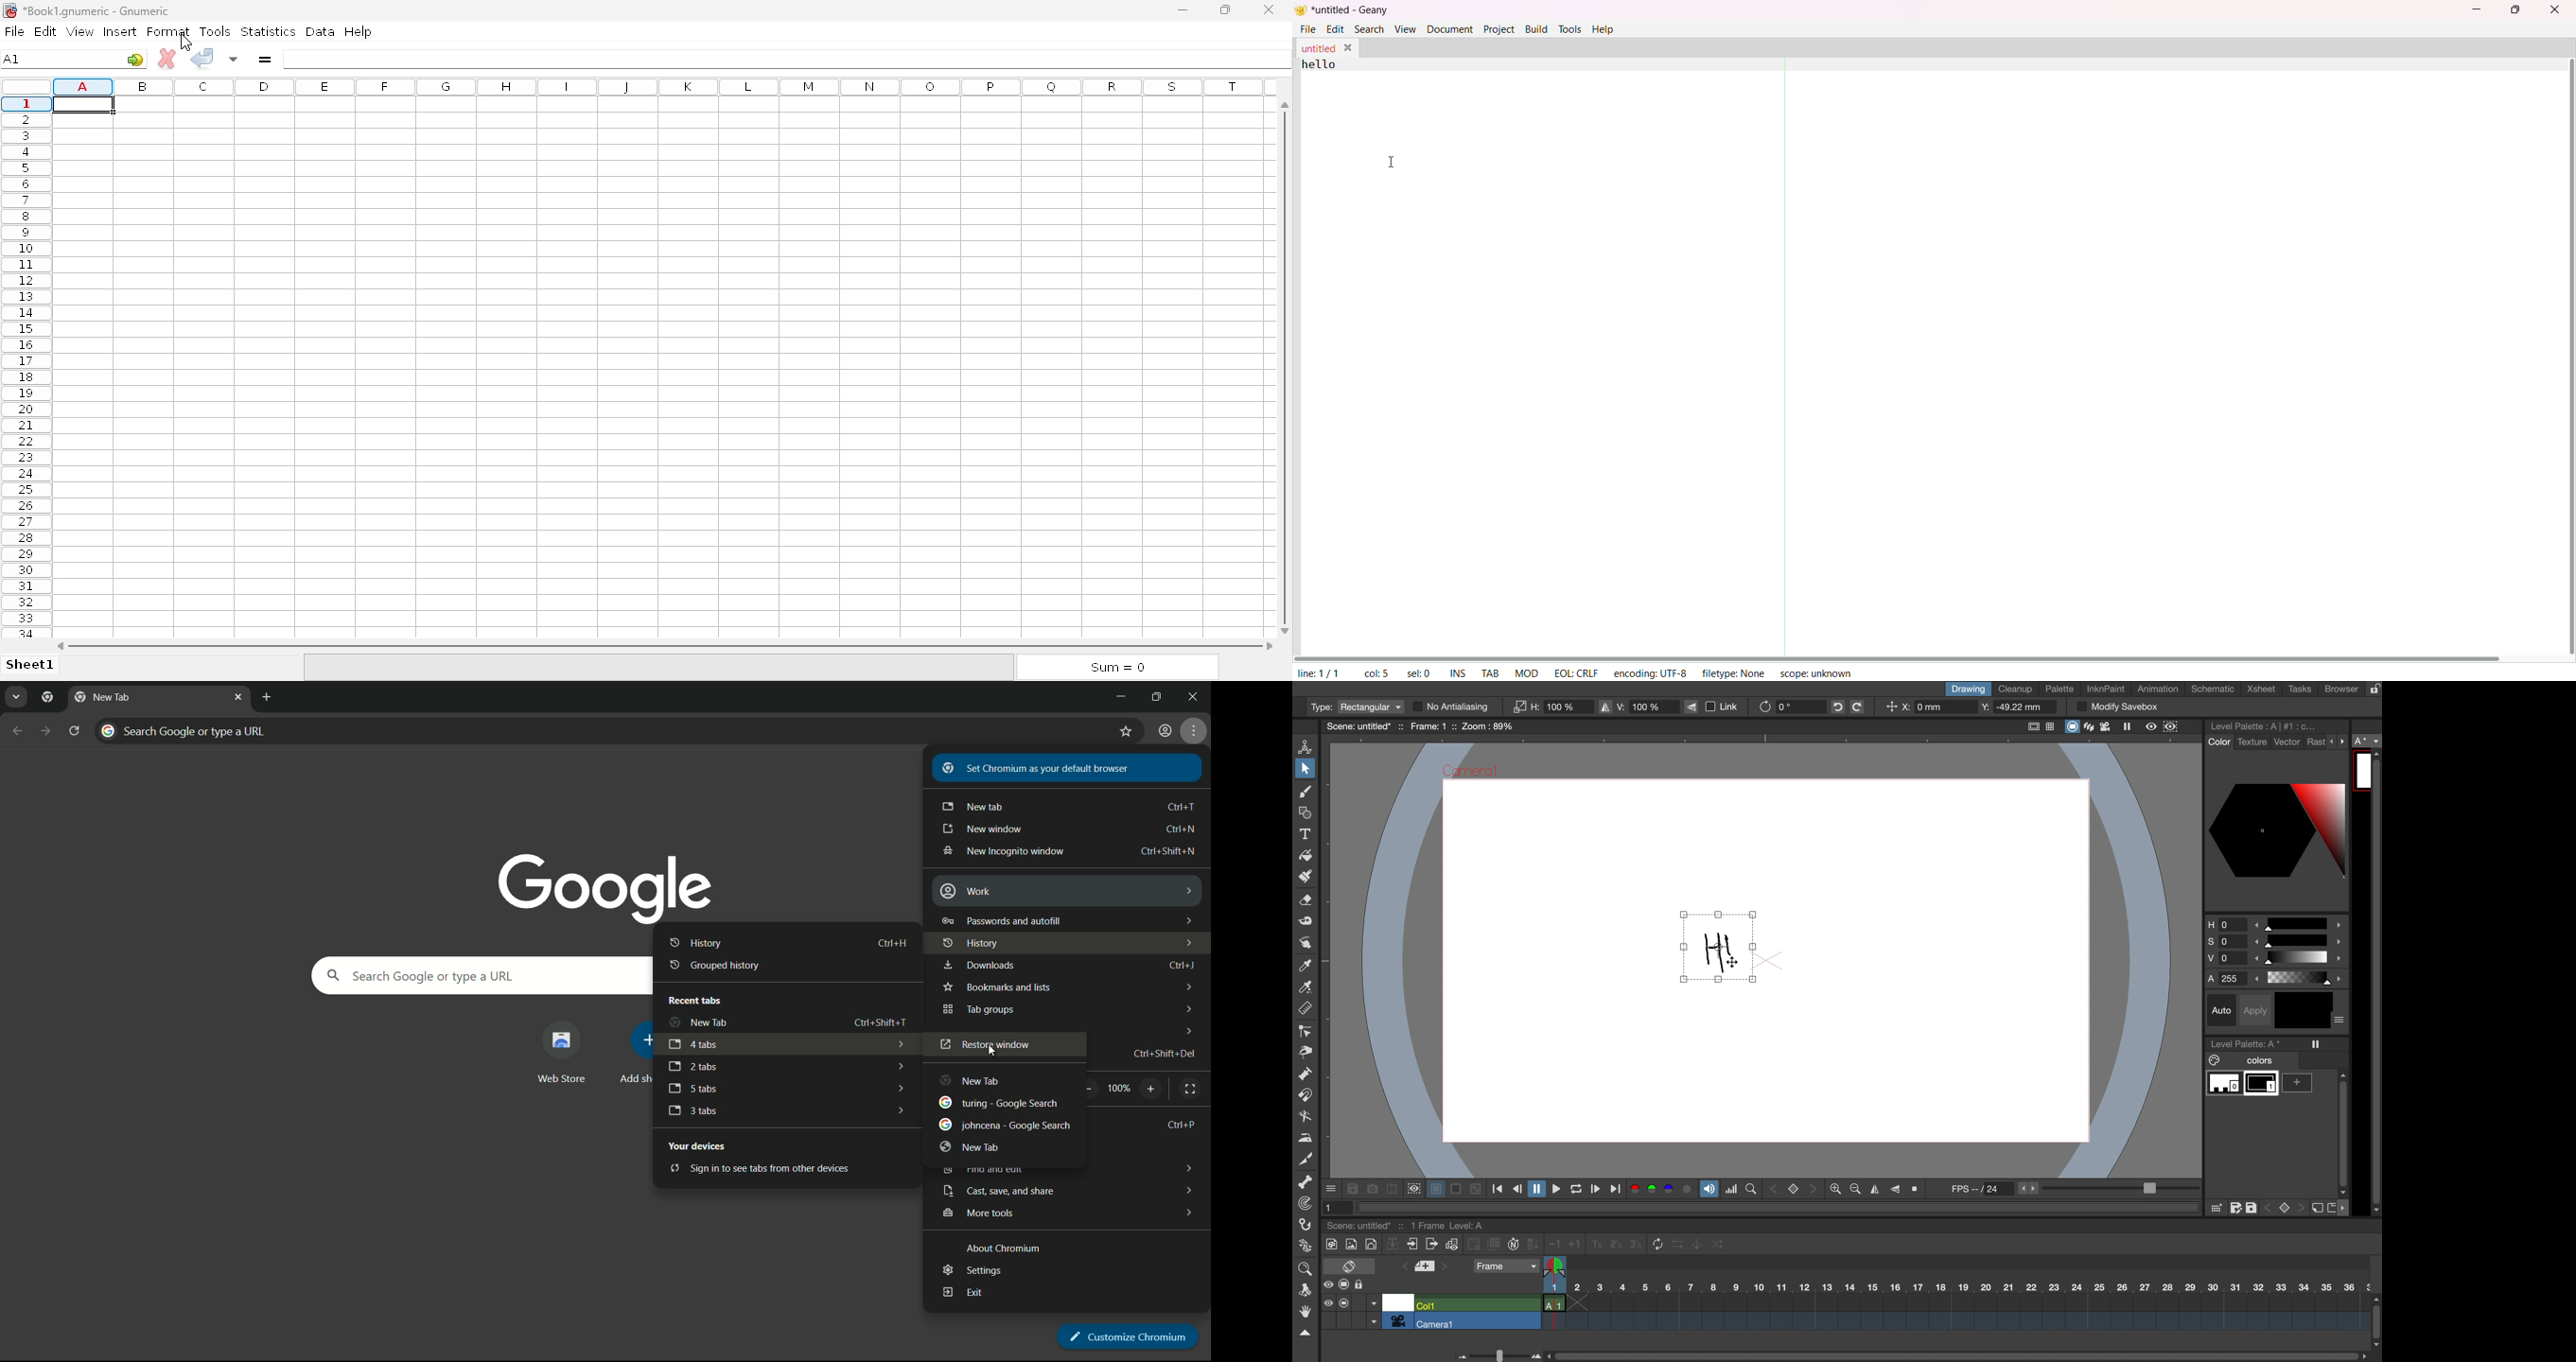 The width and height of the screenshot is (2576, 1372). What do you see at coordinates (692, 1045) in the screenshot?
I see `4 tabs` at bounding box center [692, 1045].